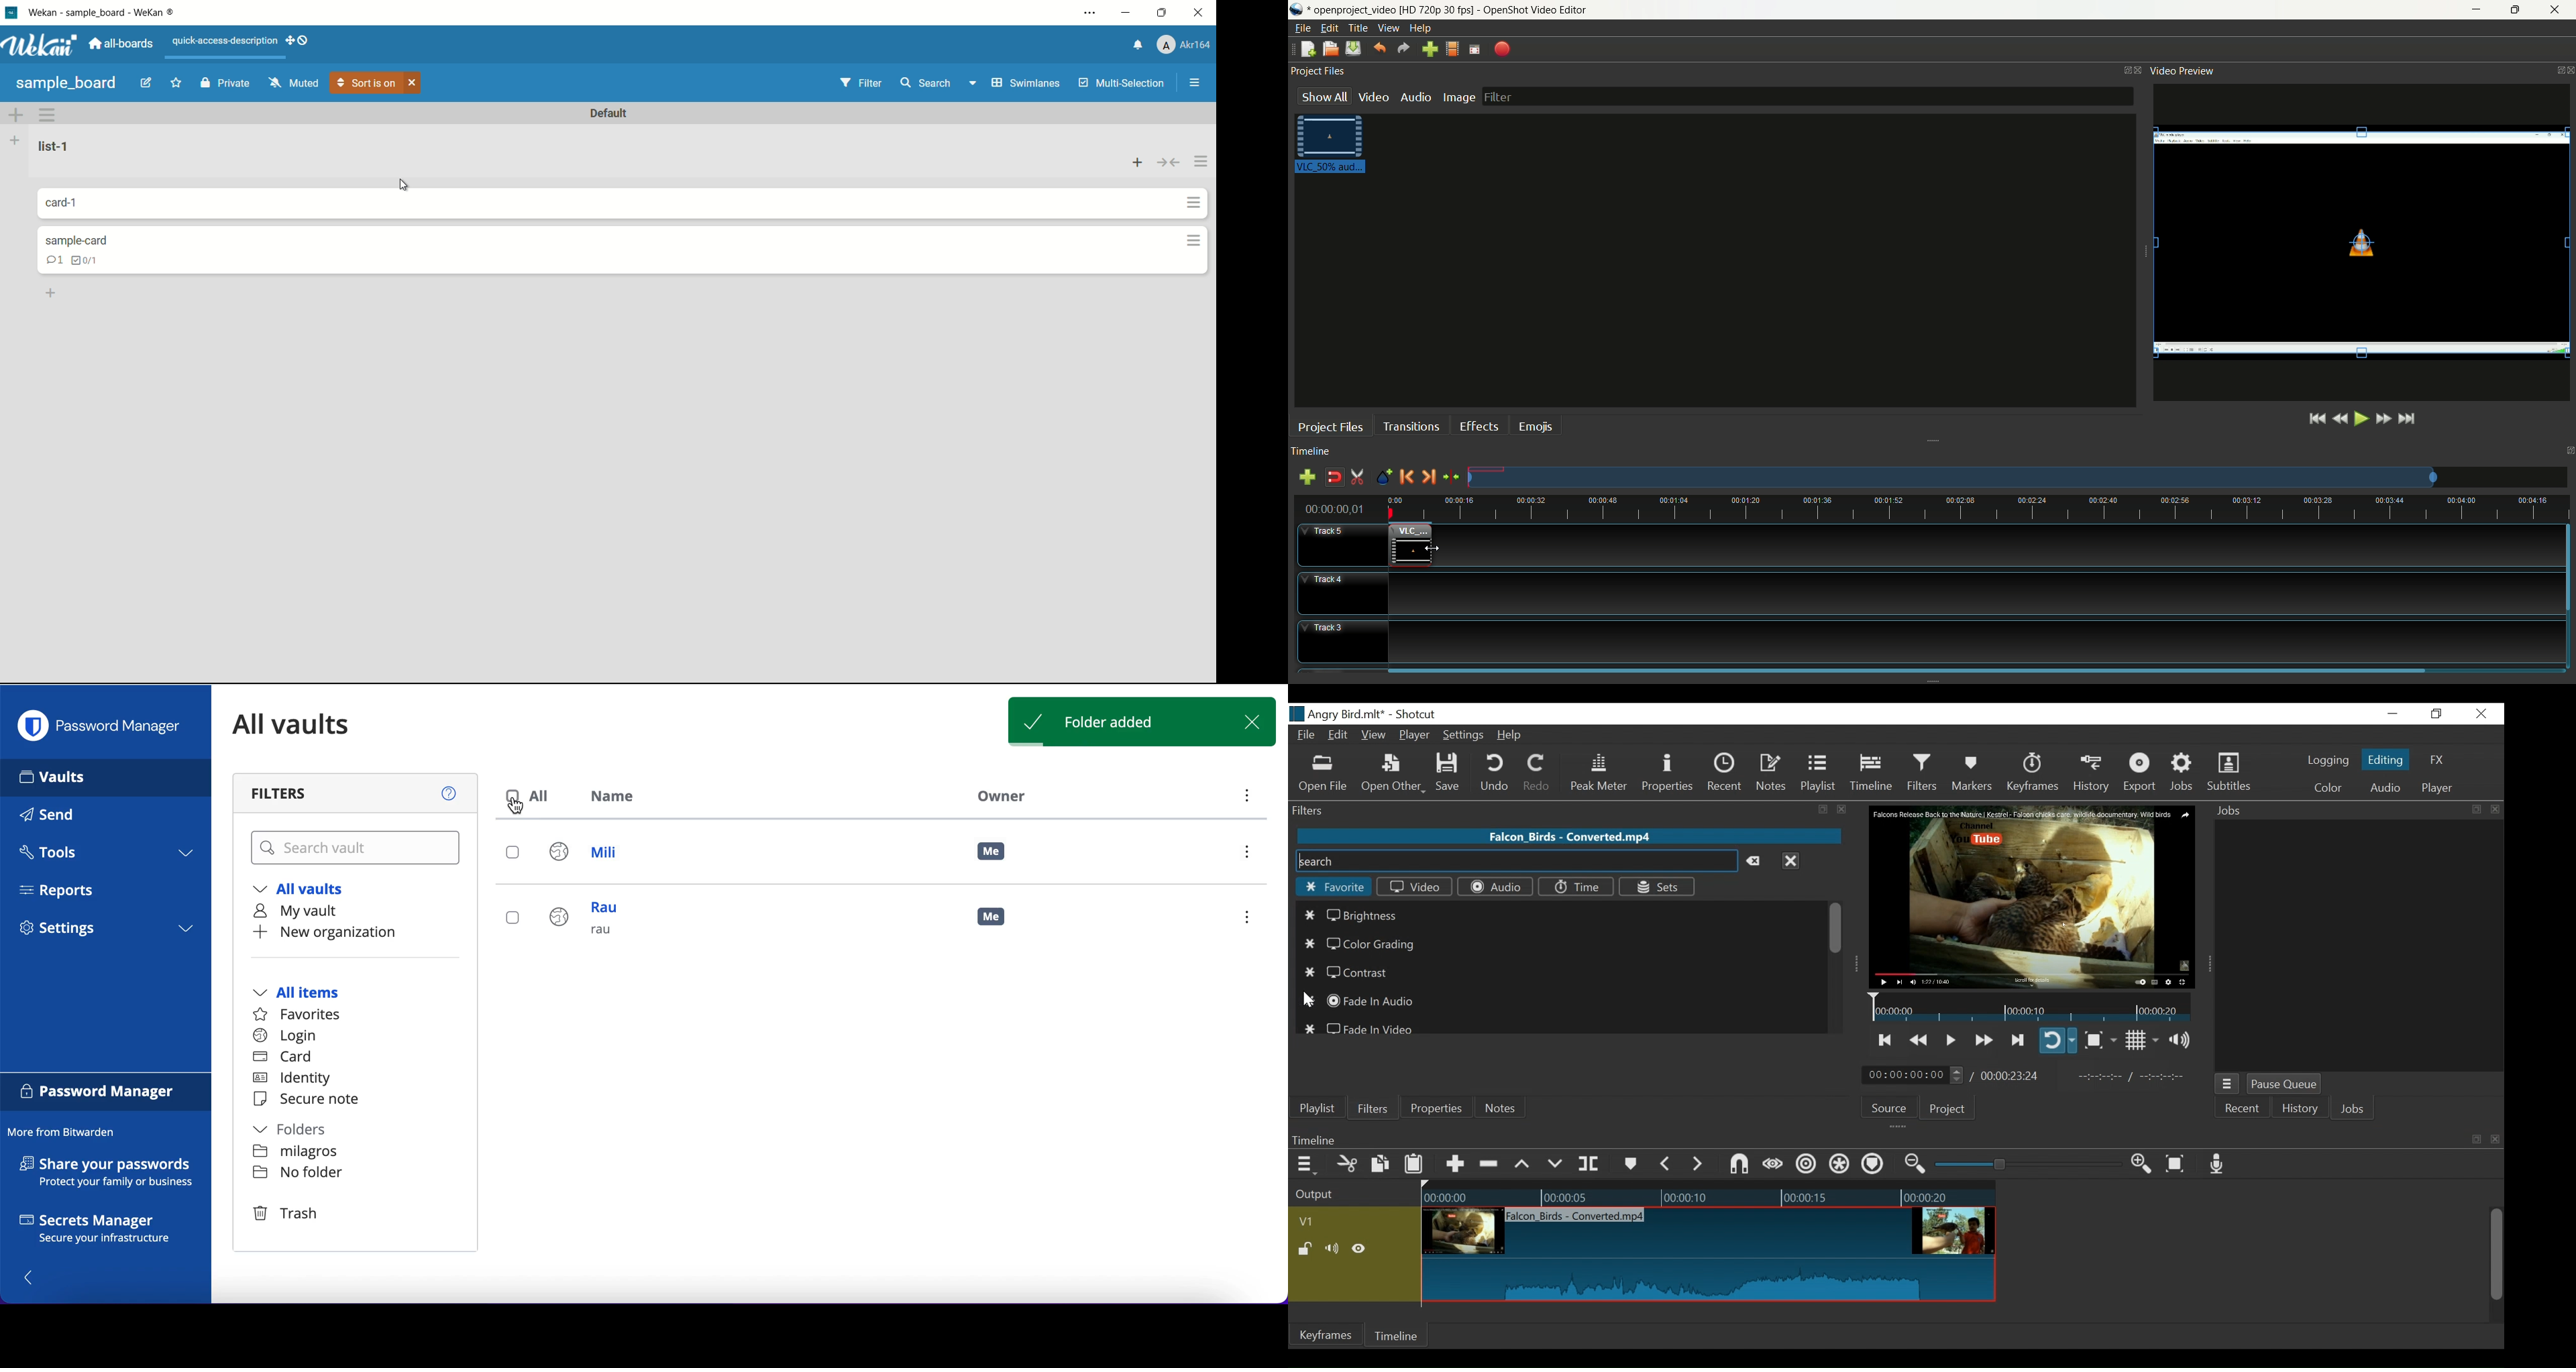 The width and height of the screenshot is (2576, 1372). What do you see at coordinates (1972, 773) in the screenshot?
I see `Markers` at bounding box center [1972, 773].